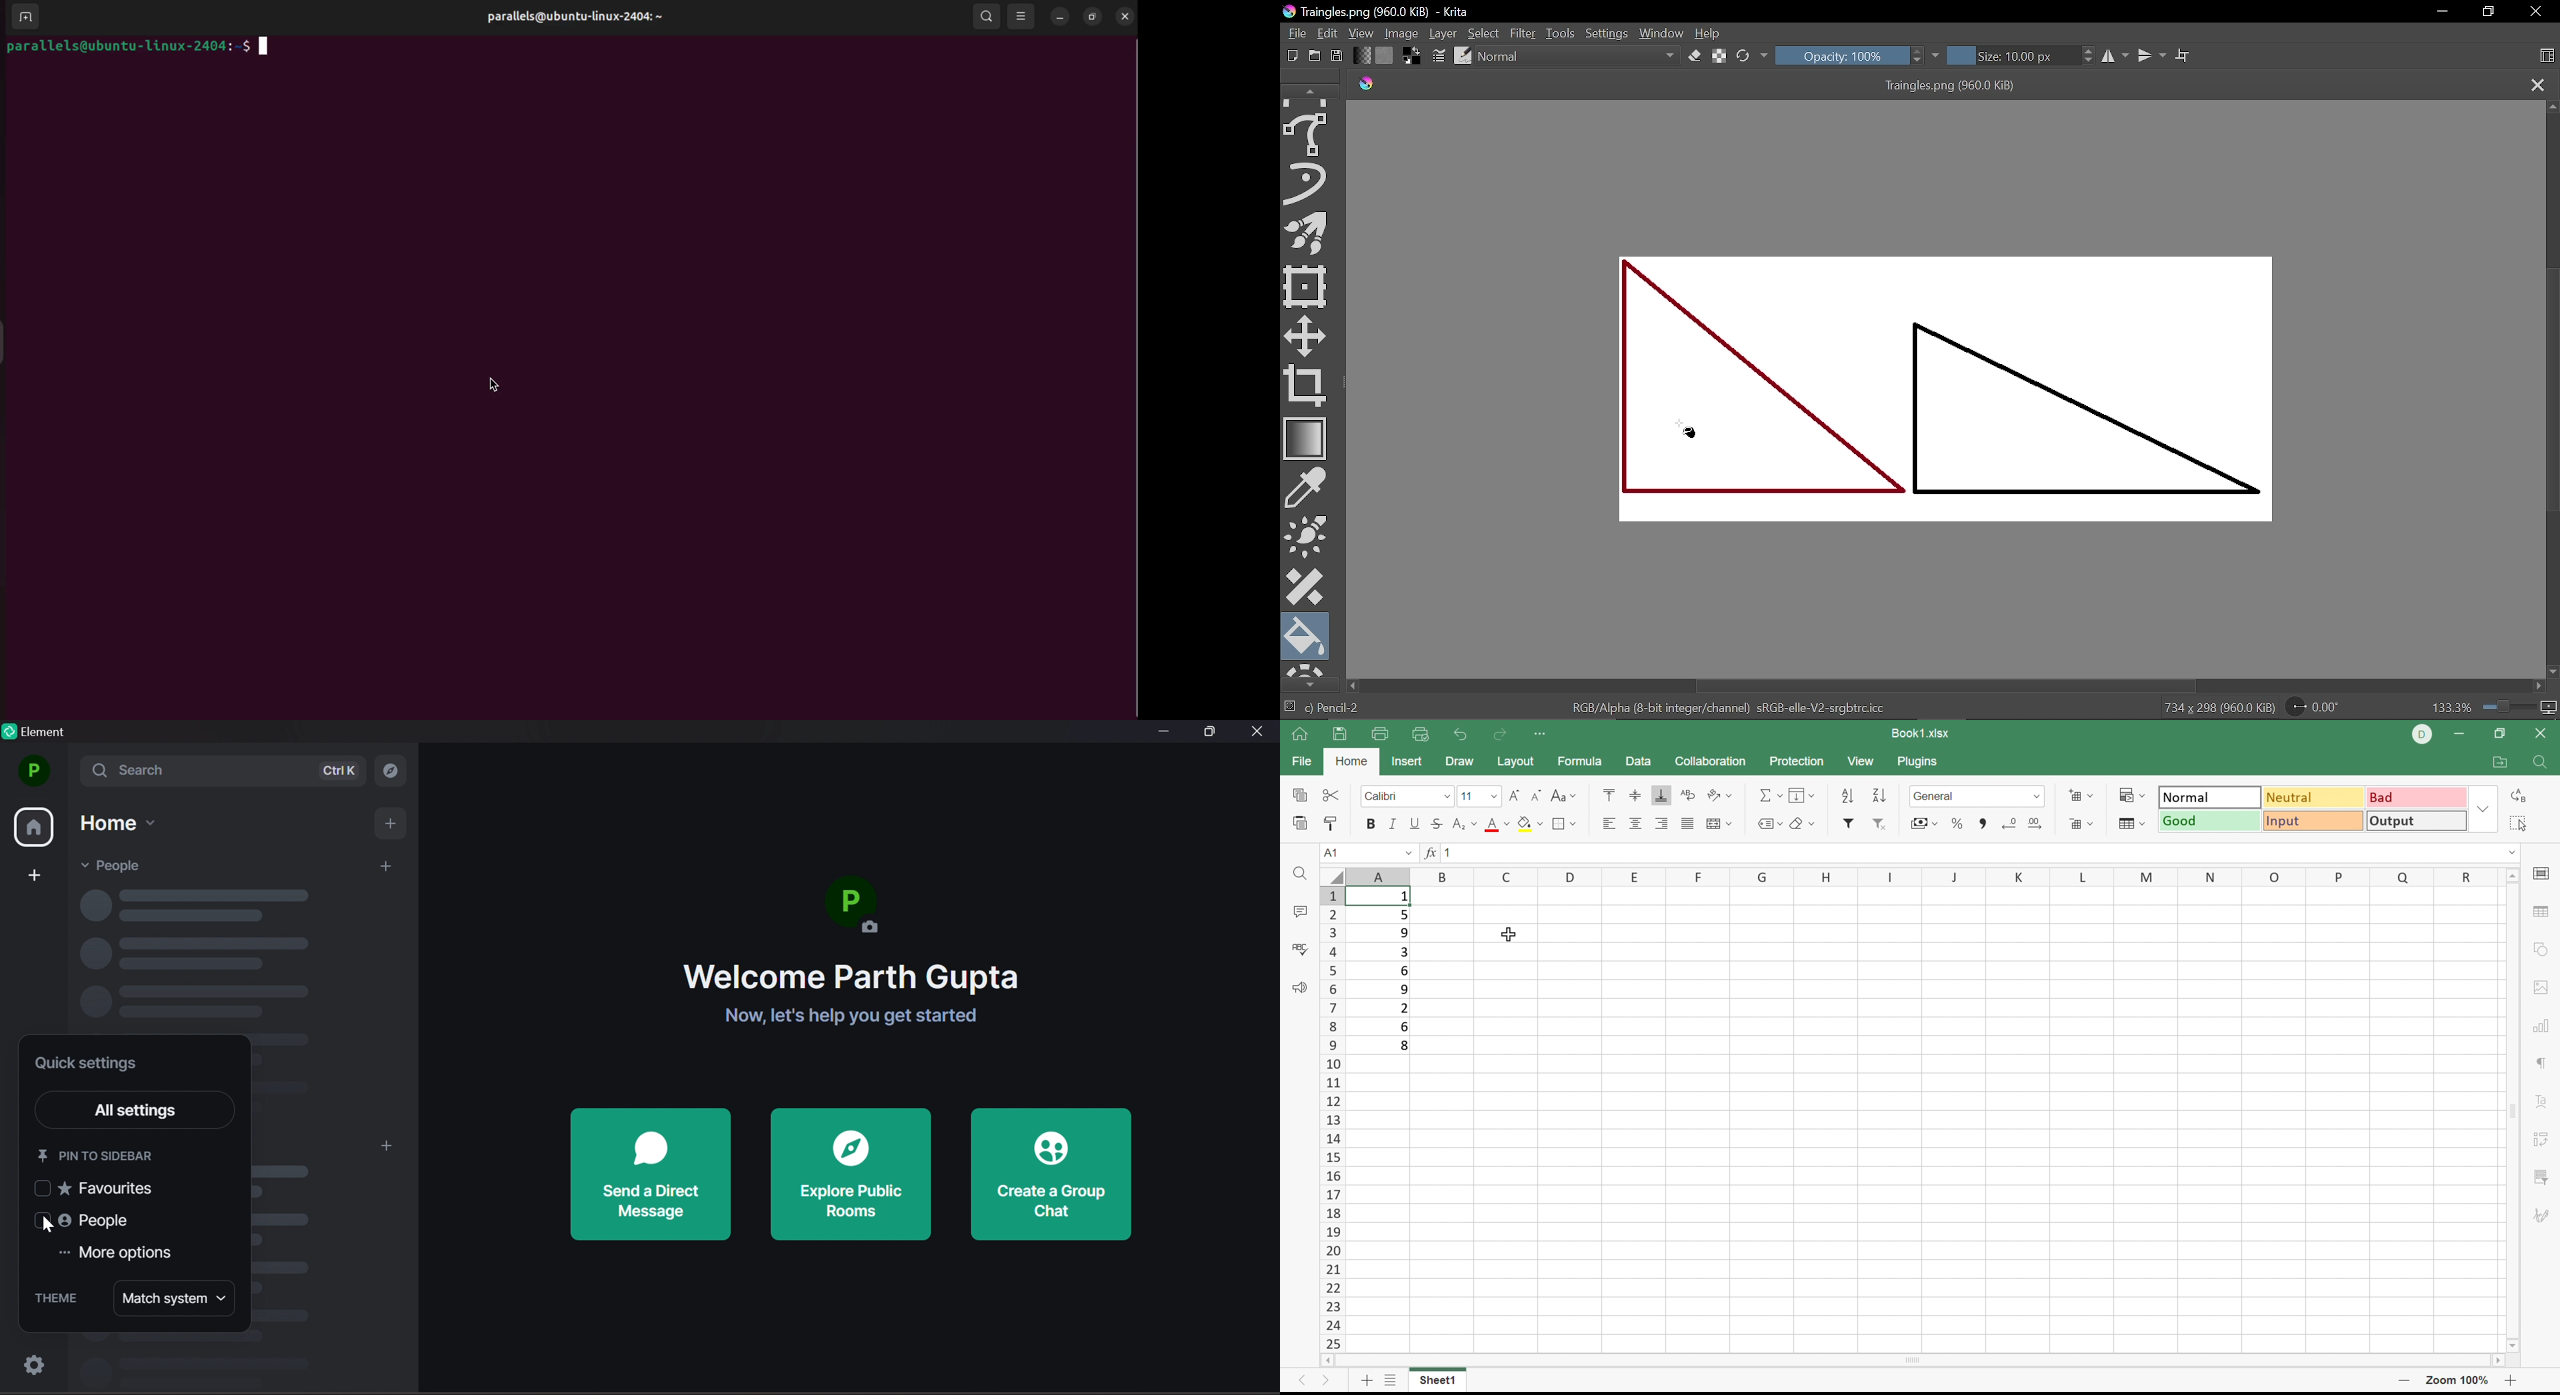 Image resolution: width=2576 pixels, height=1400 pixels. What do you see at coordinates (1662, 823) in the screenshot?
I see `Align right` at bounding box center [1662, 823].